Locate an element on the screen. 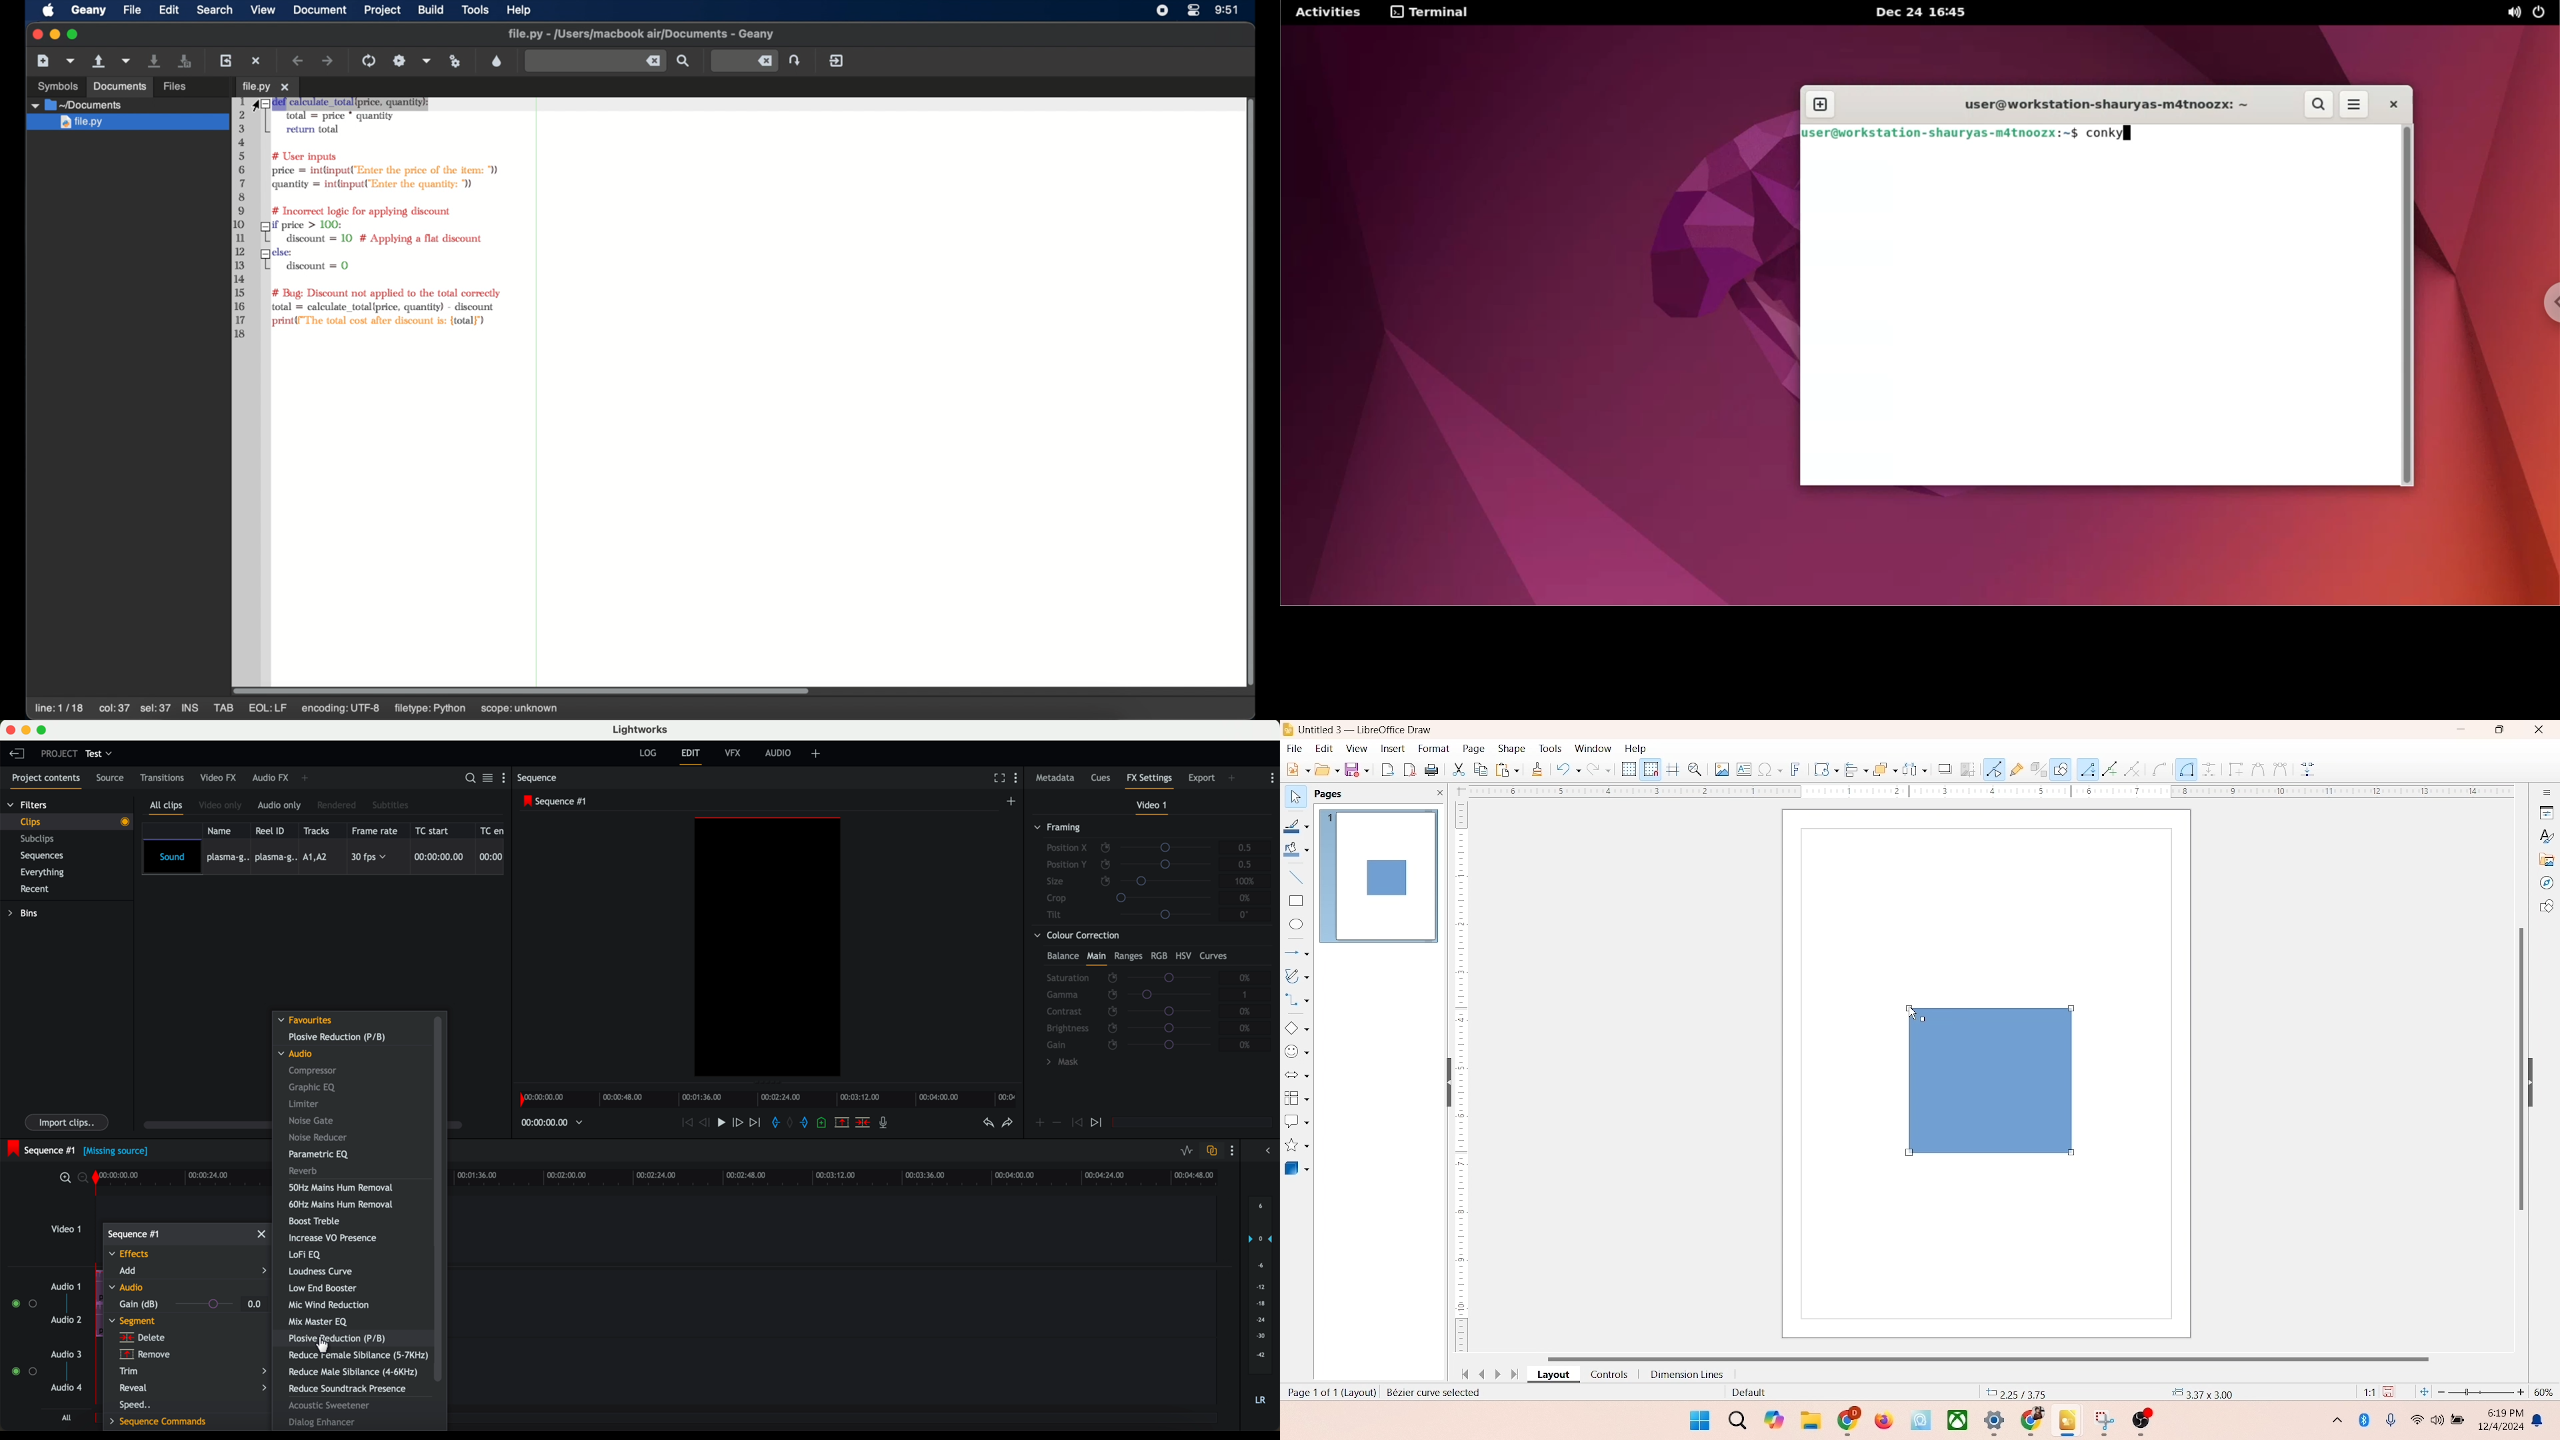 The image size is (2576, 1456). curves and polygons is located at coordinates (1298, 974).